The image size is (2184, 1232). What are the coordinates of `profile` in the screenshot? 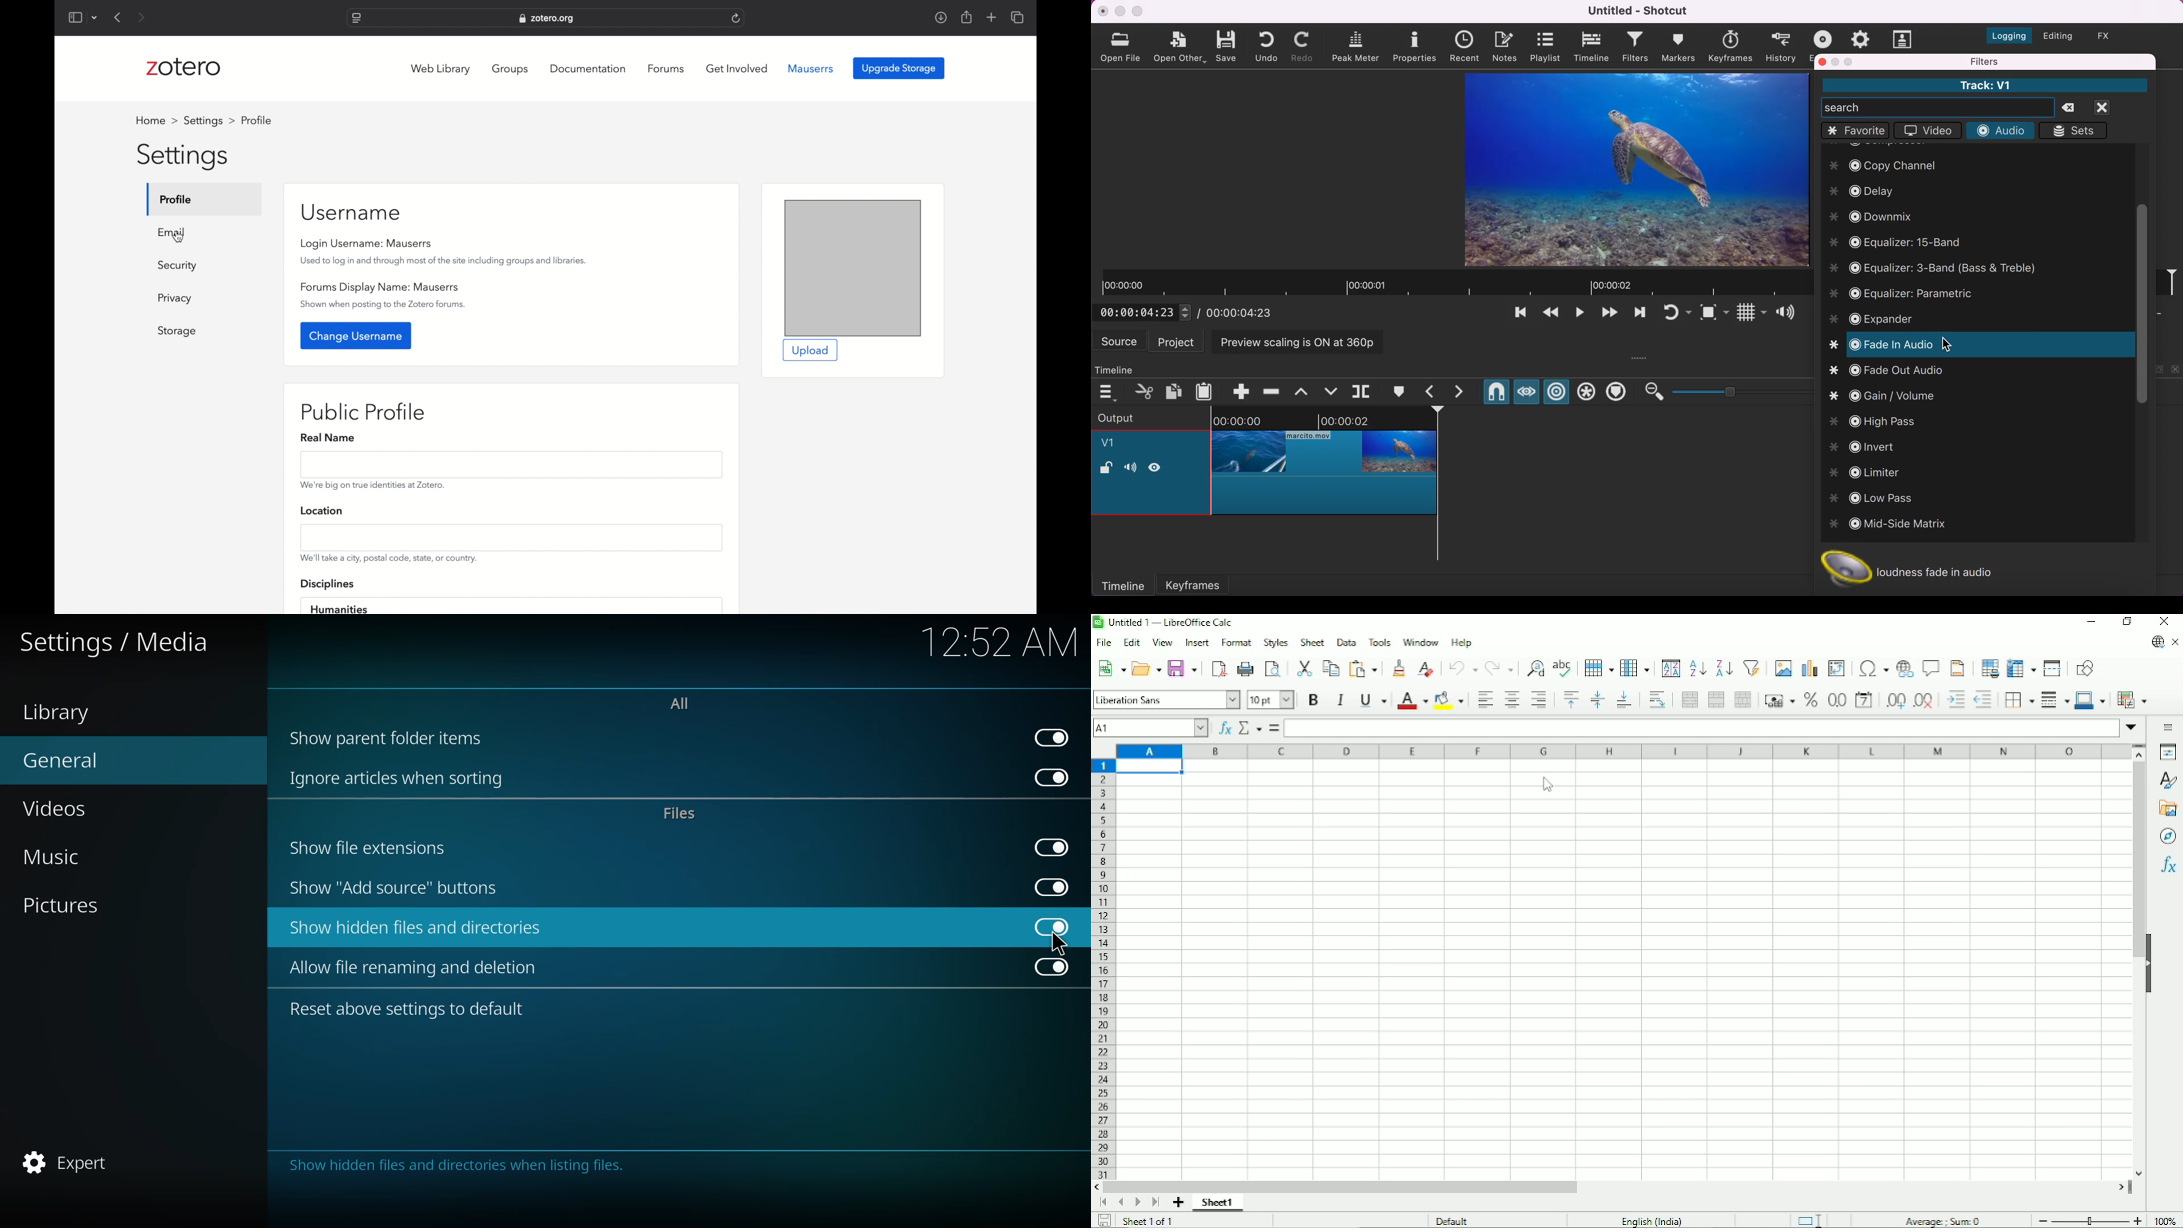 It's located at (256, 120).